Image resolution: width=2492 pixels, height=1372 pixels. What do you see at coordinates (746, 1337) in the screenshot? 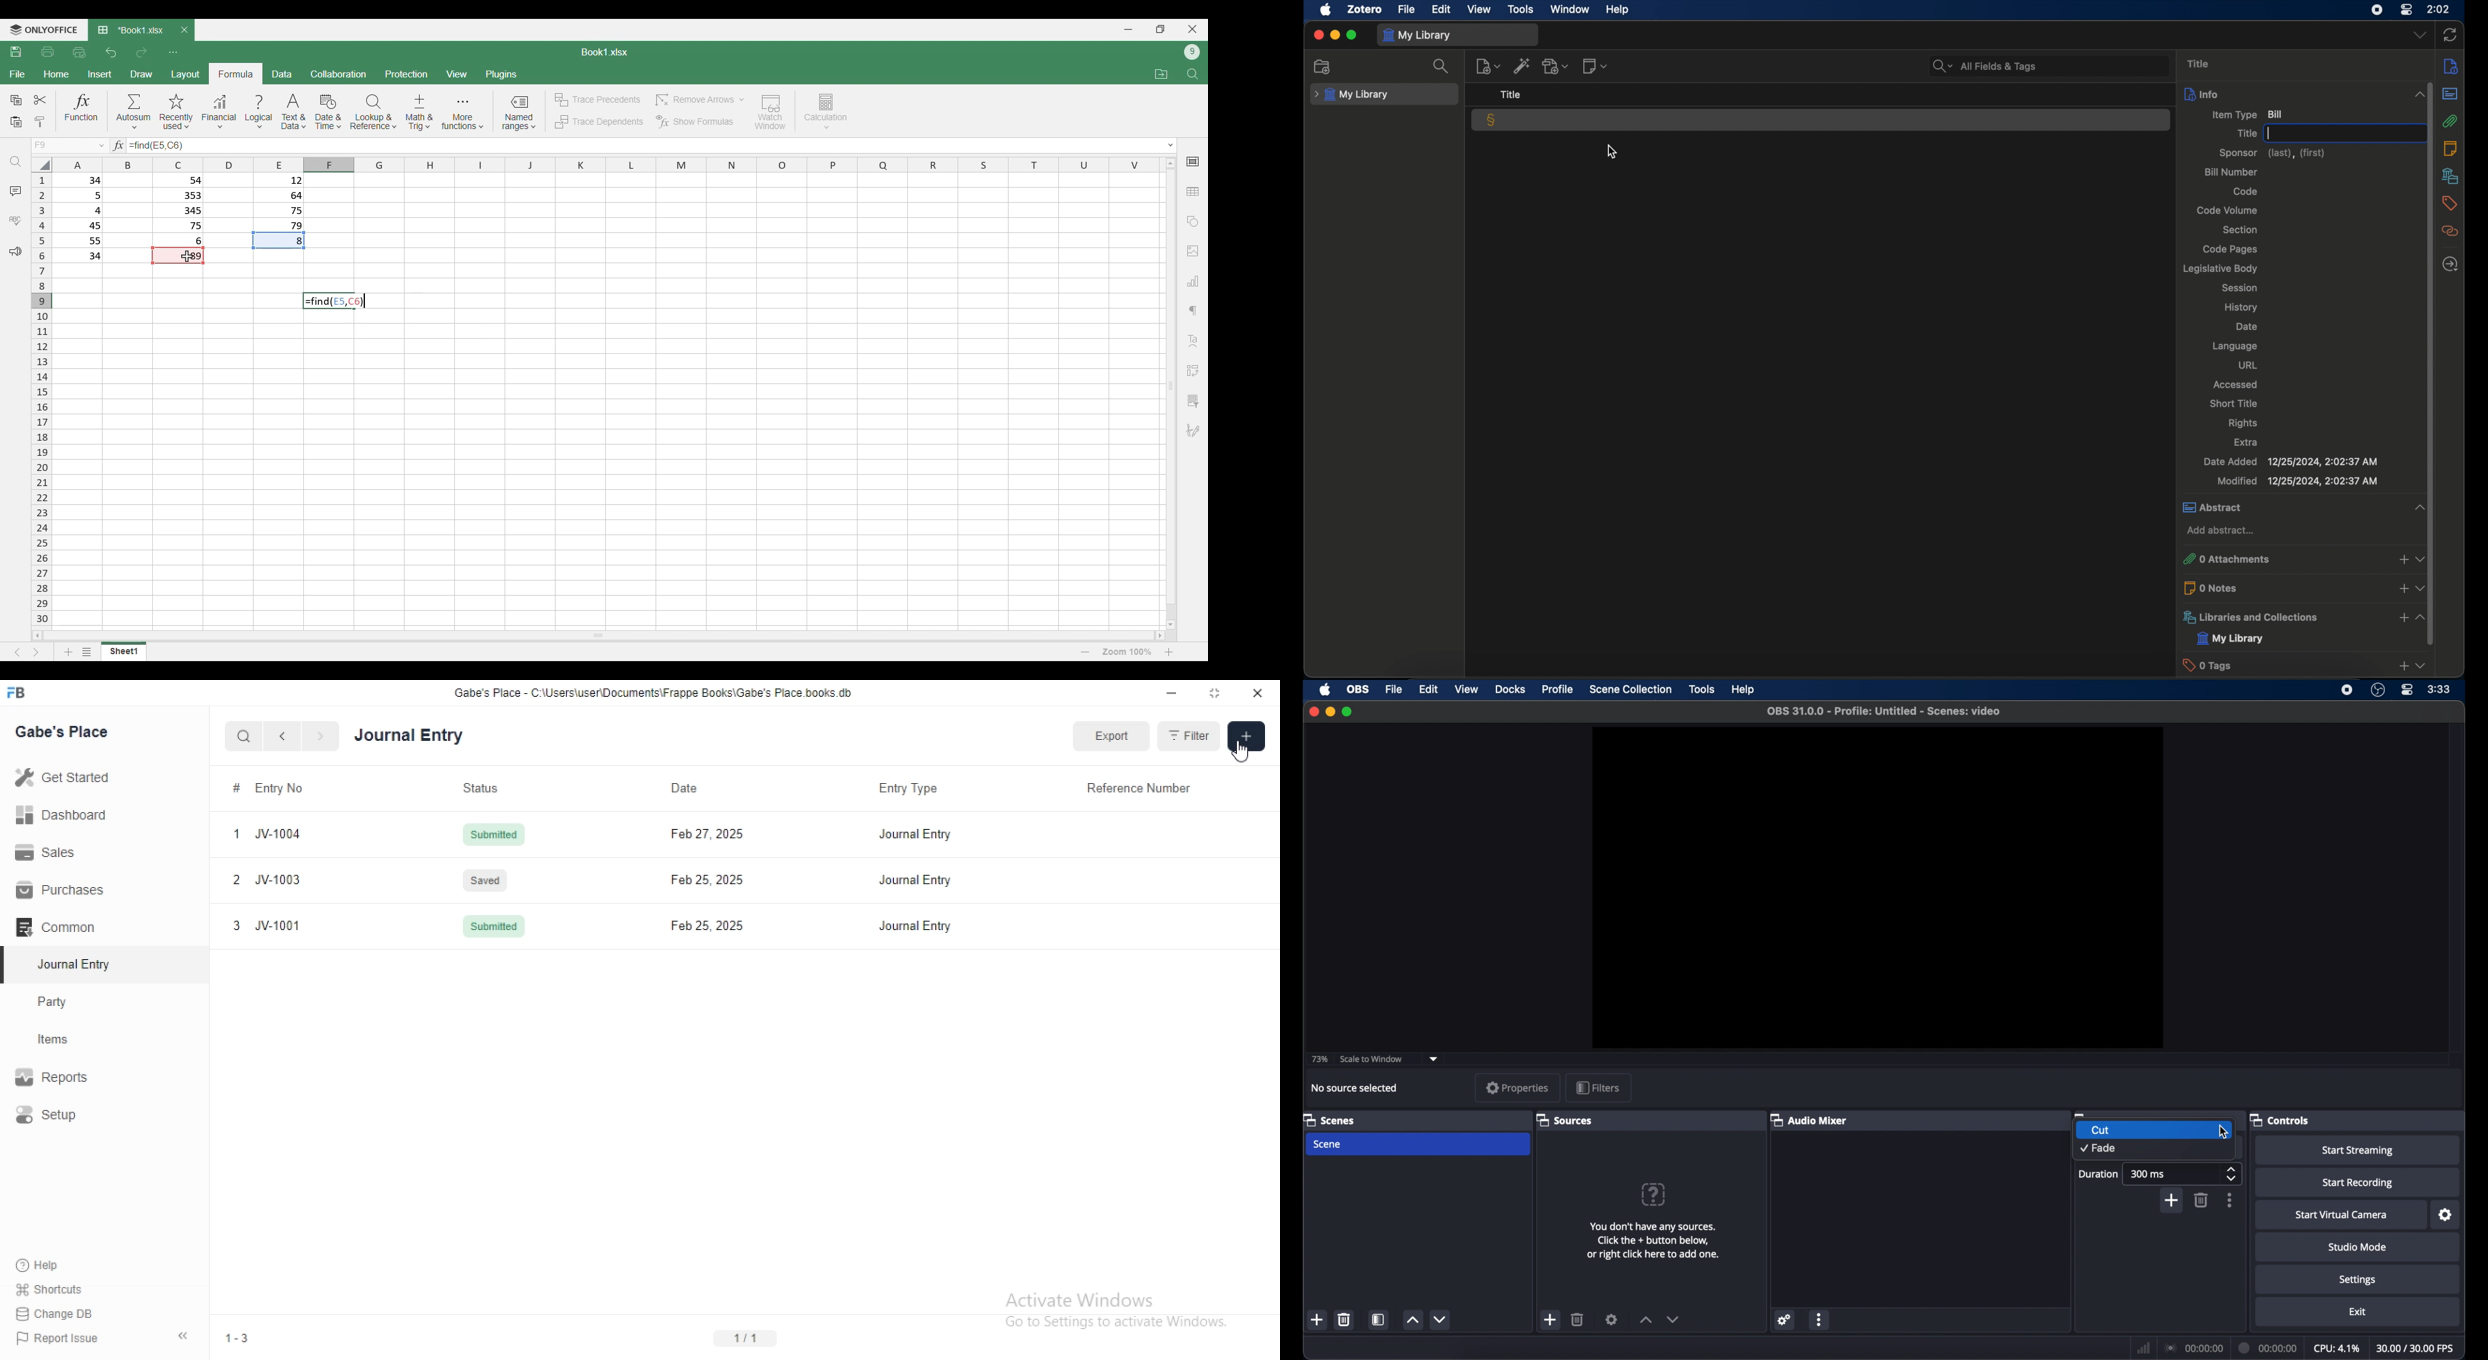
I see `1/1` at bounding box center [746, 1337].